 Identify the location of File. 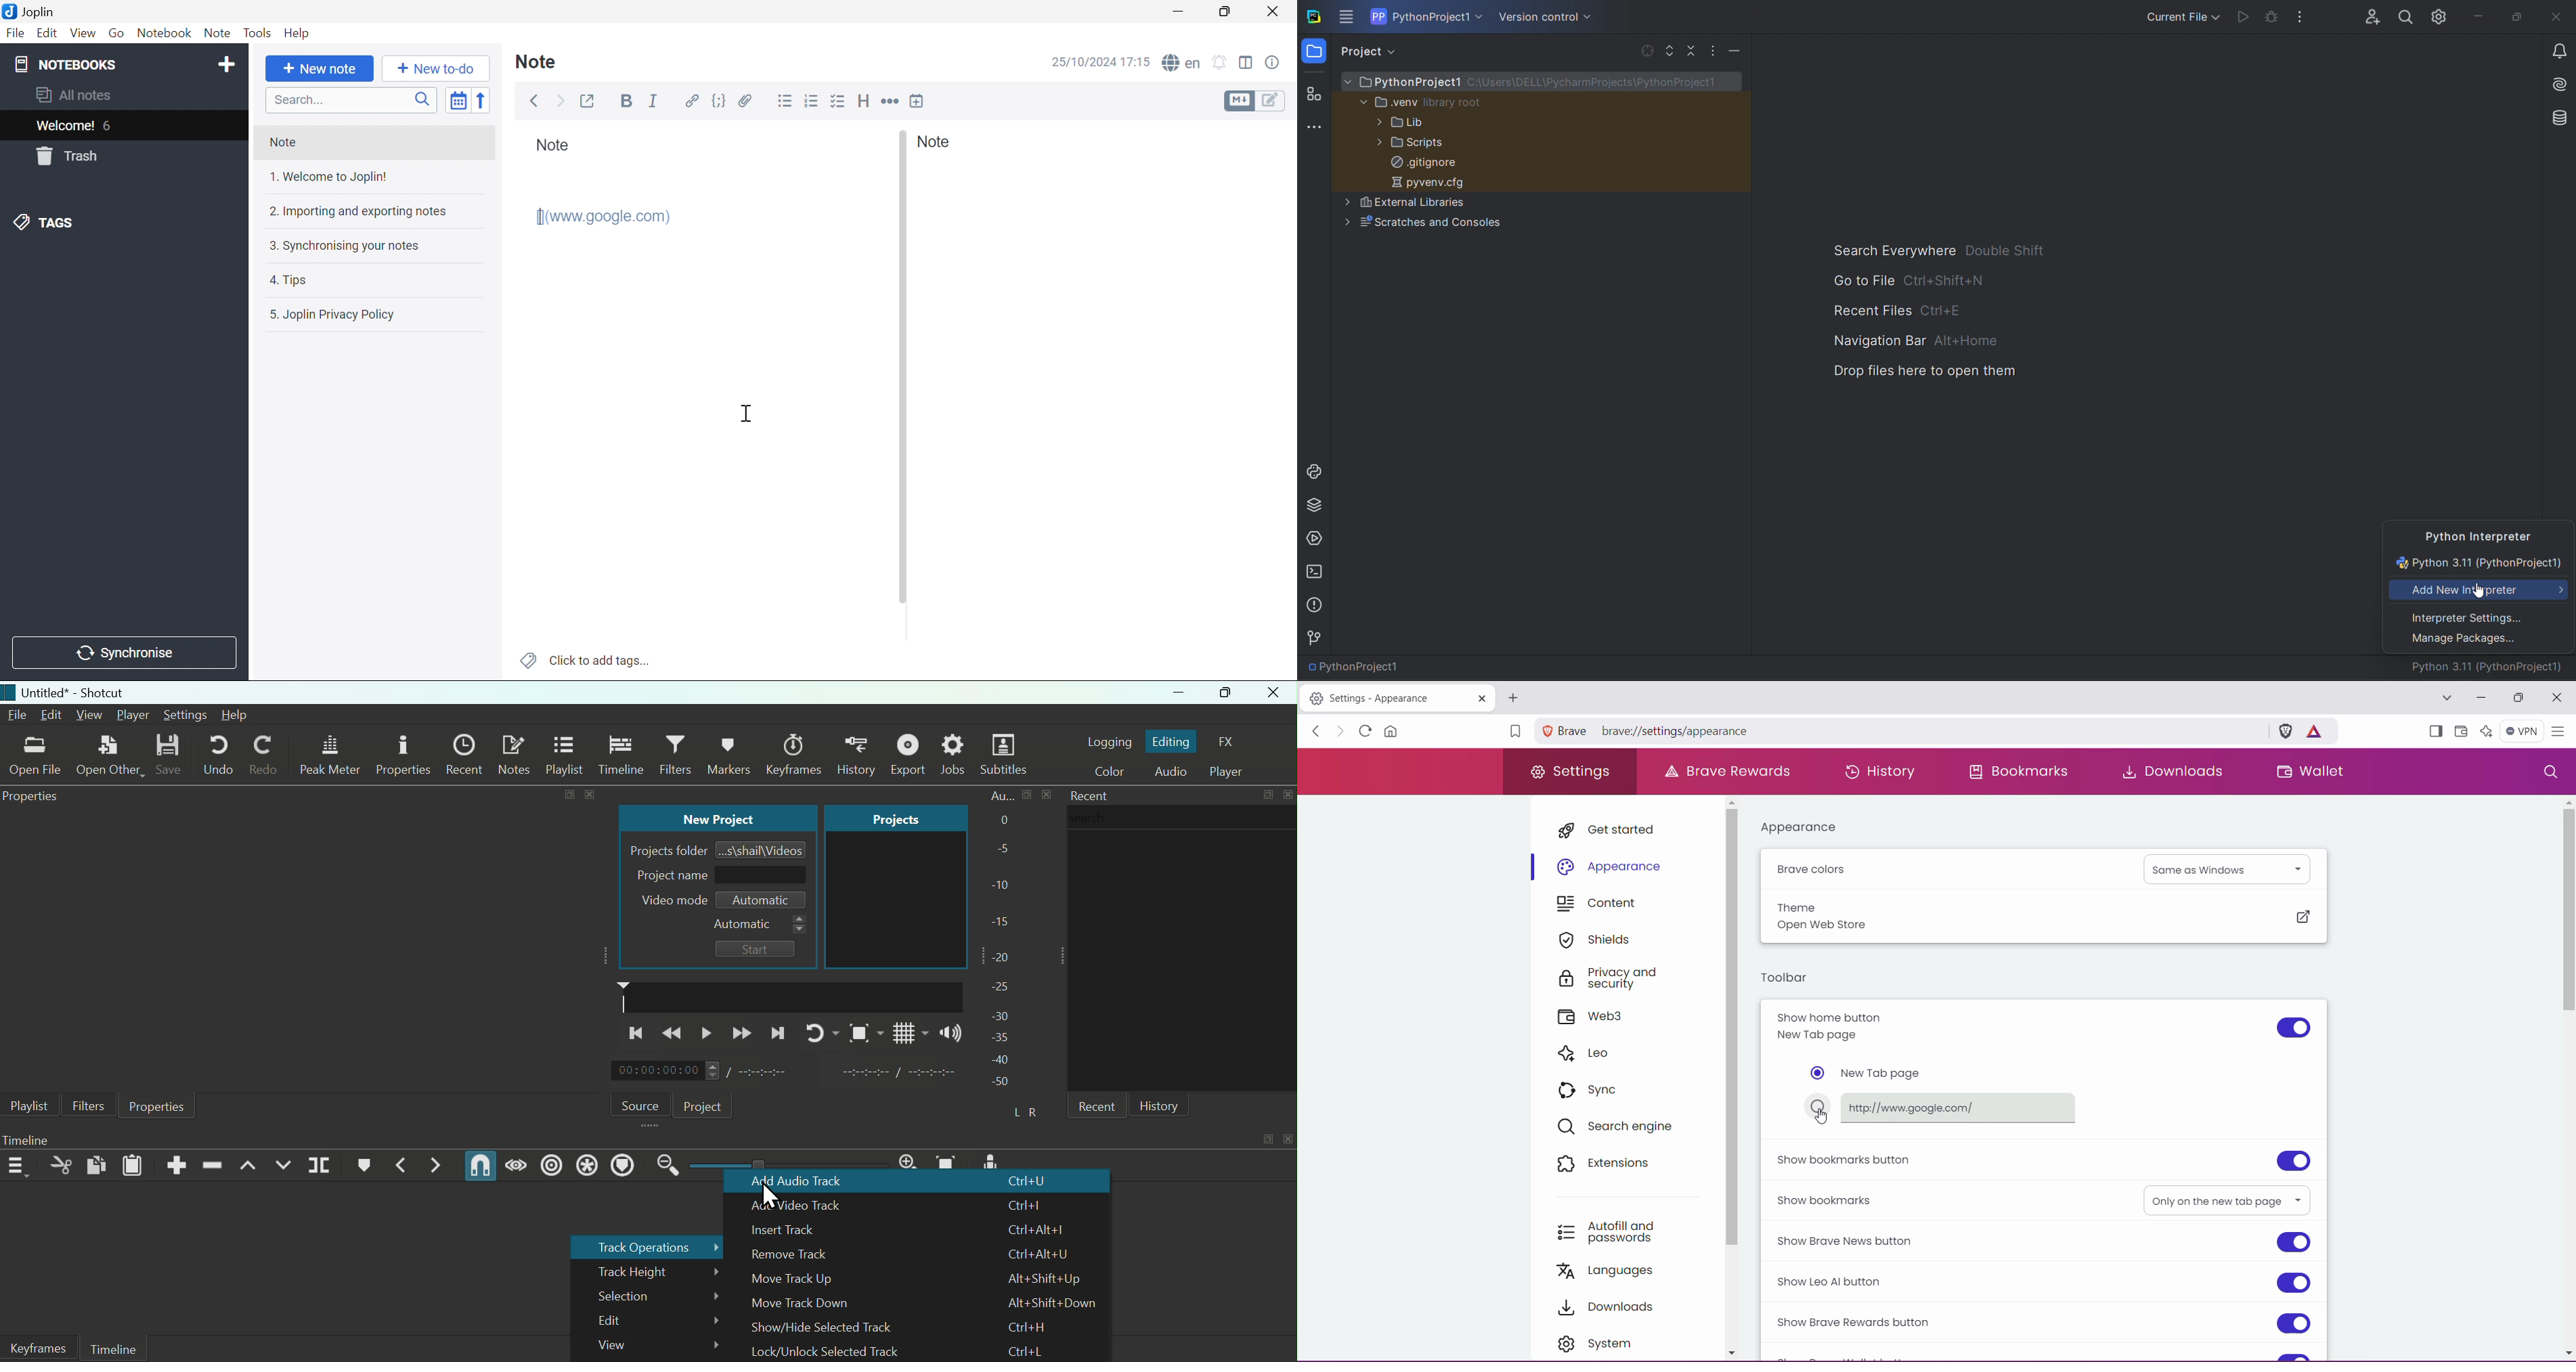
(15, 34).